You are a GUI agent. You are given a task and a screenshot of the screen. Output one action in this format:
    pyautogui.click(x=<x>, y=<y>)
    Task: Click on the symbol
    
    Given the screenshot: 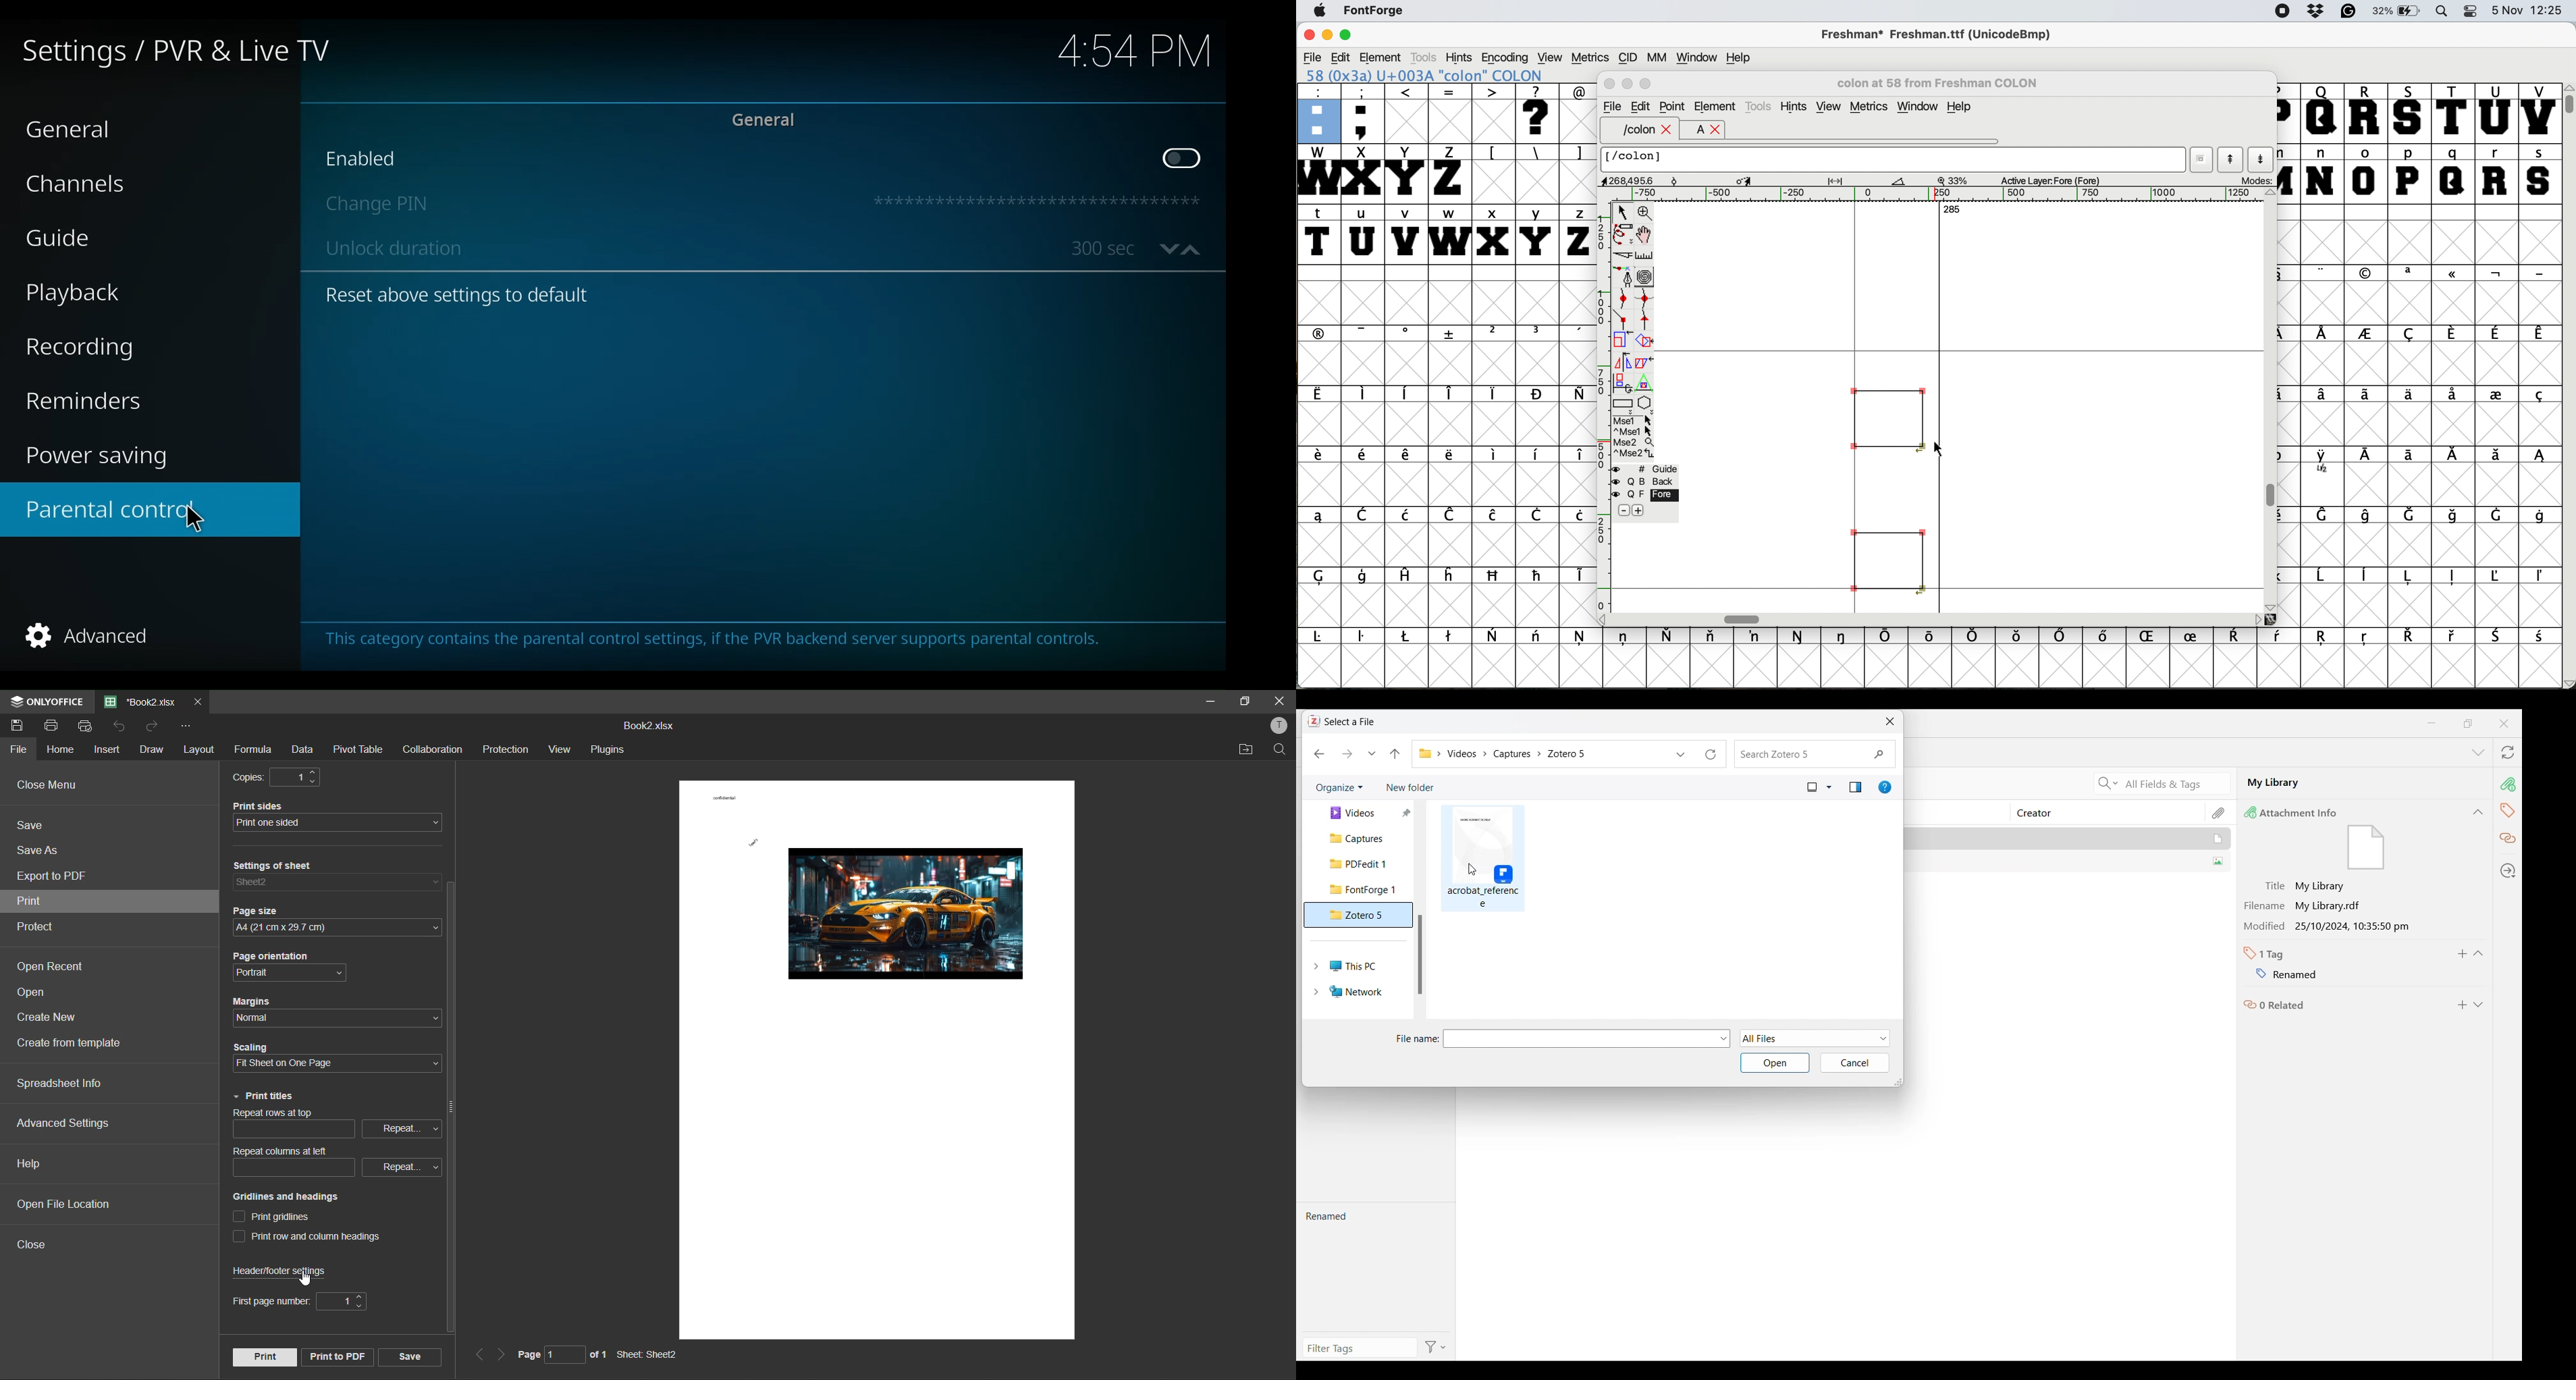 What is the action you would take?
    pyautogui.click(x=1450, y=575)
    